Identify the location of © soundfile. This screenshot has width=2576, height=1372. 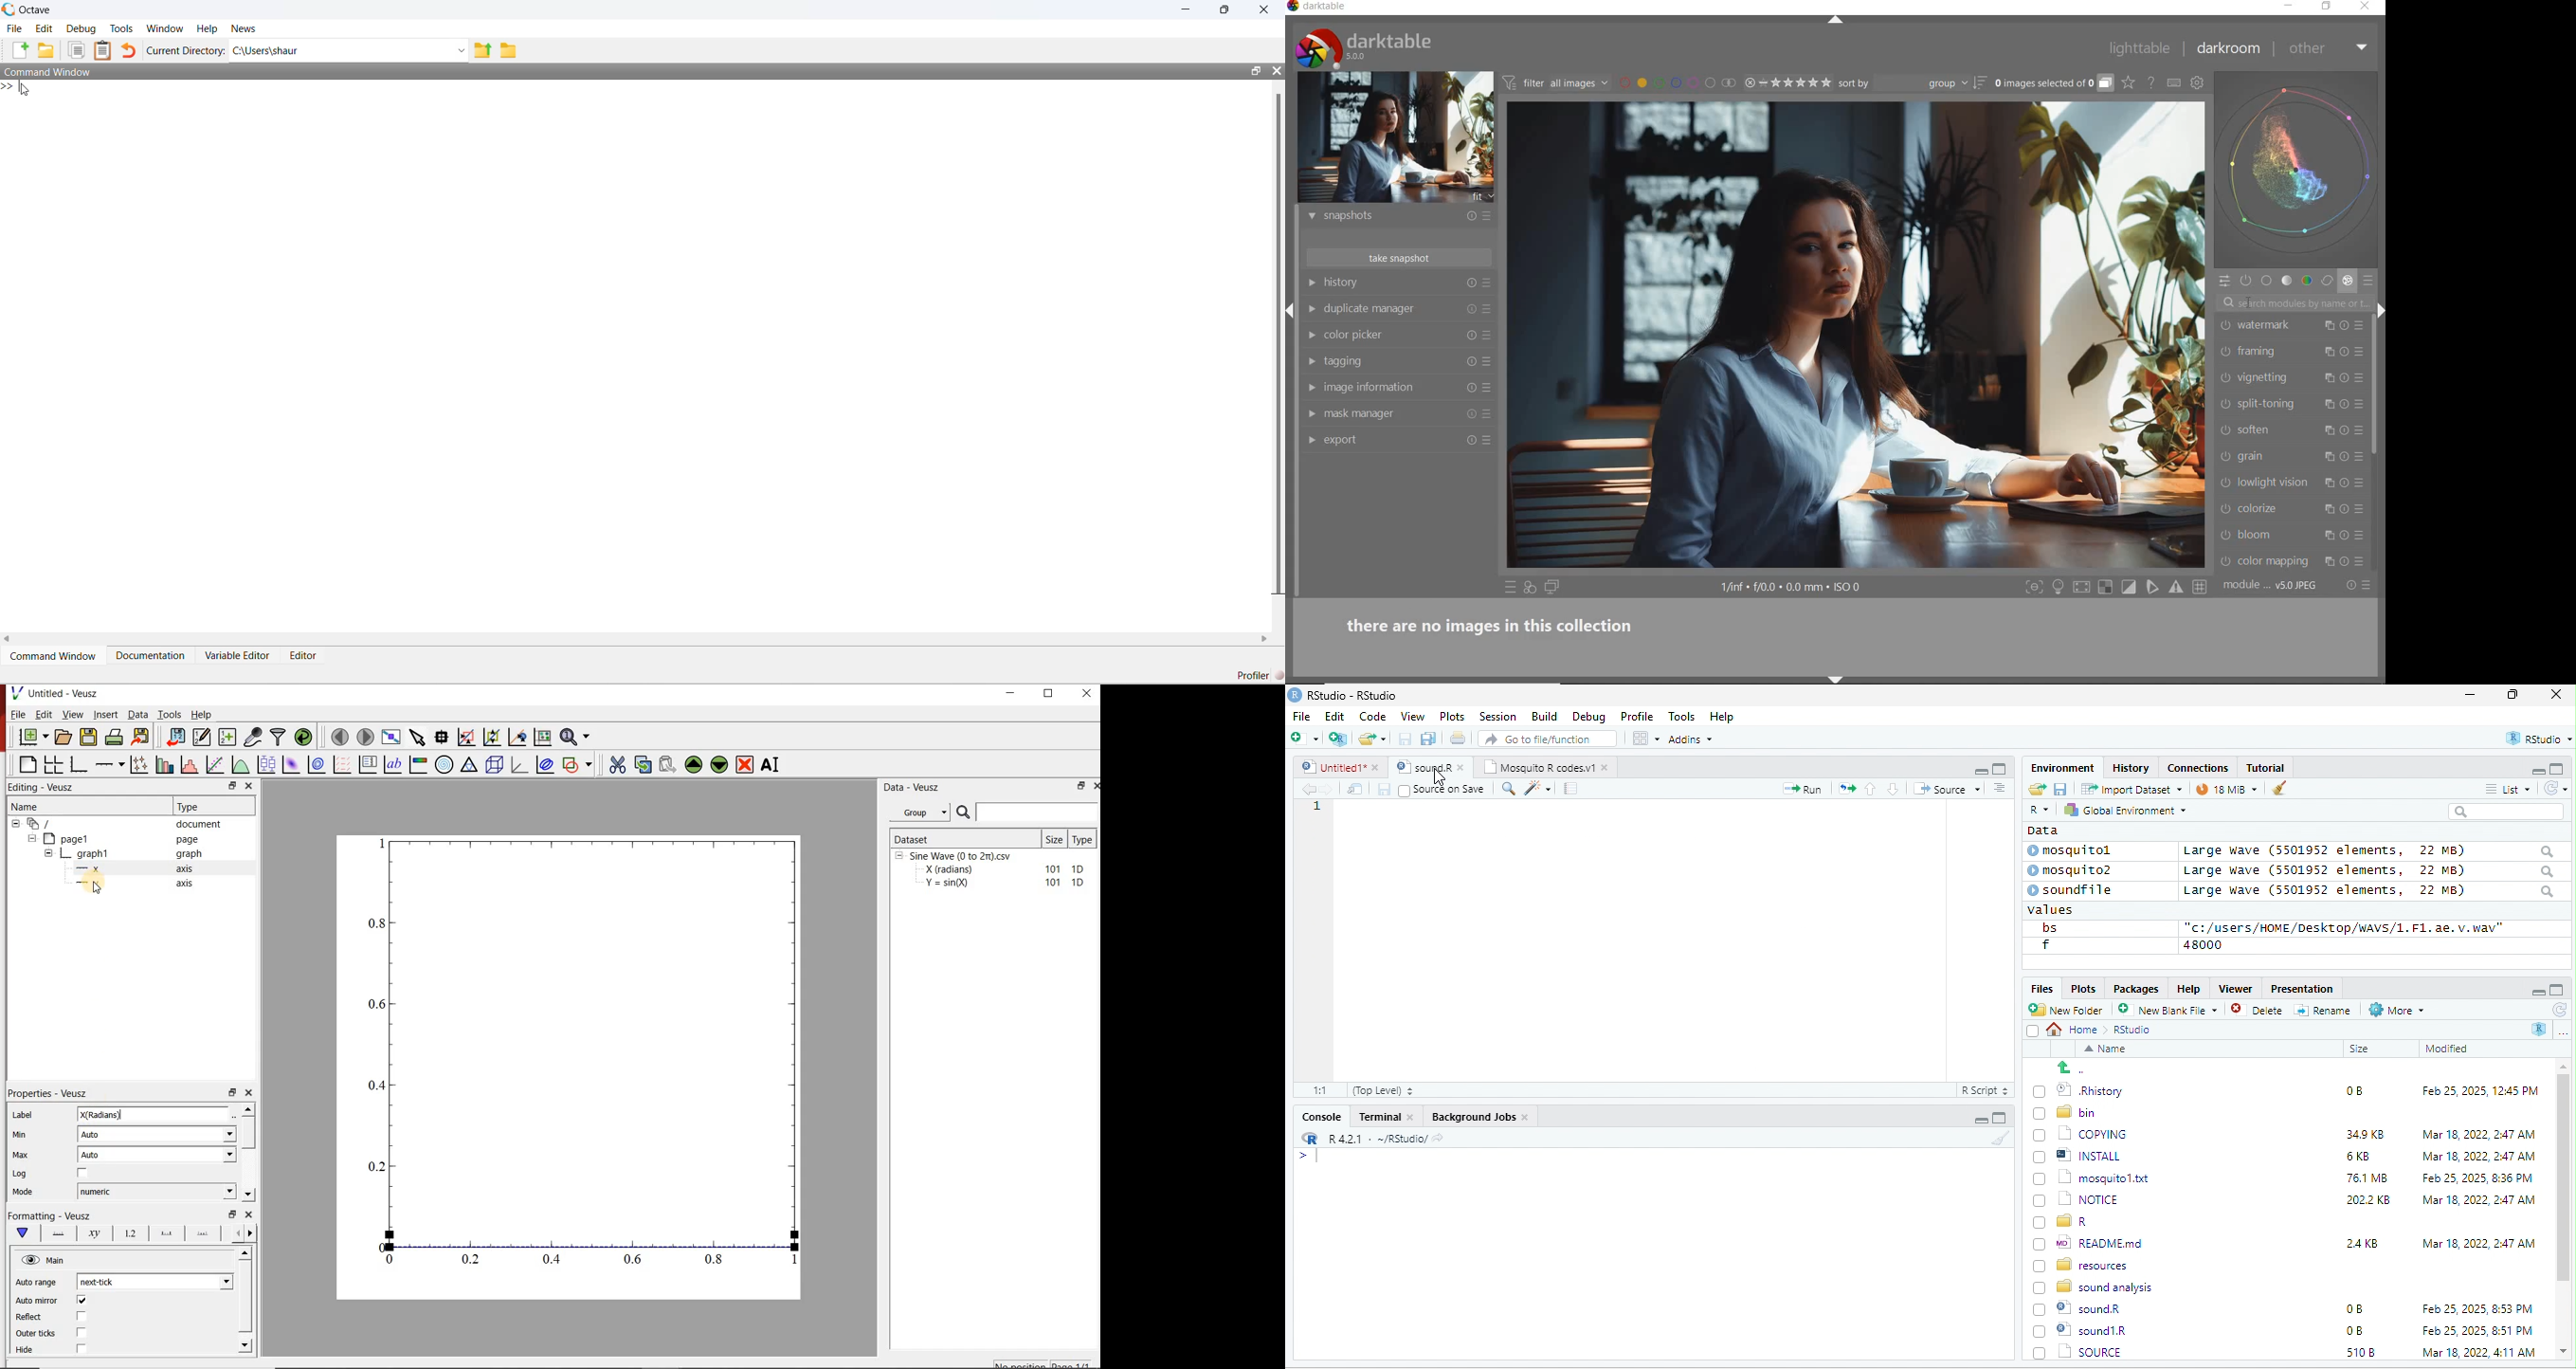
(2078, 889).